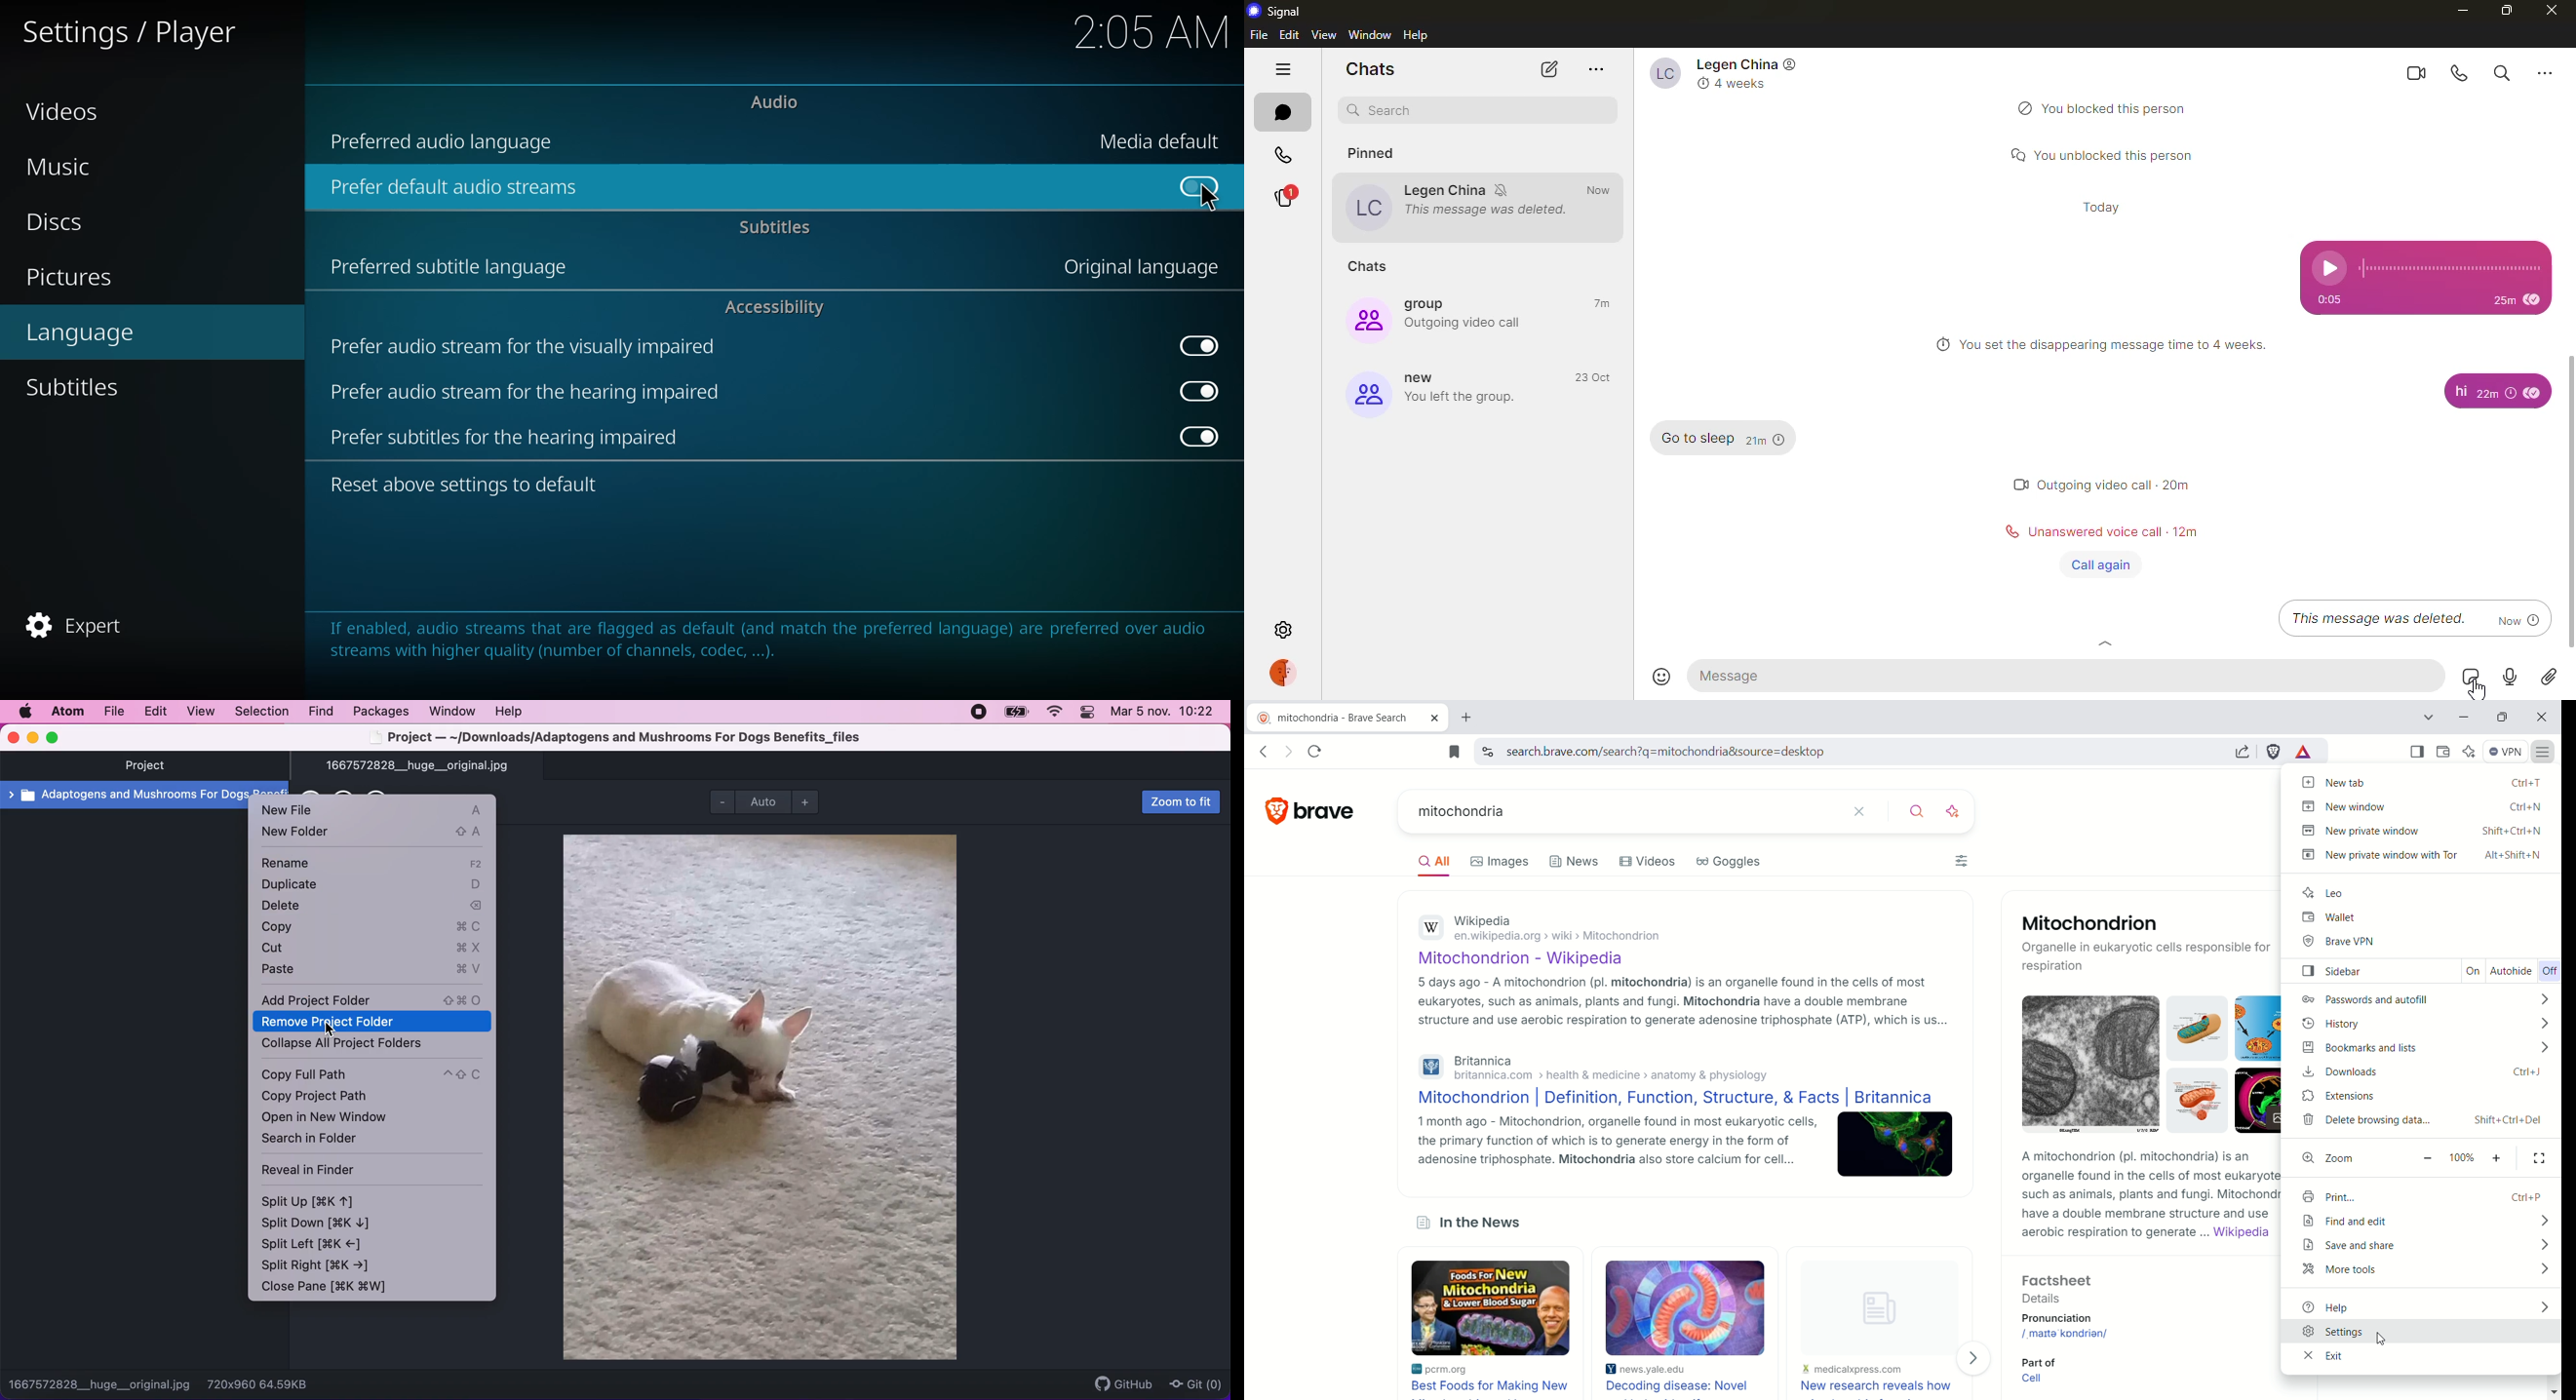 The image size is (2576, 1400). Describe the element at coordinates (2459, 392) in the screenshot. I see `message` at that location.